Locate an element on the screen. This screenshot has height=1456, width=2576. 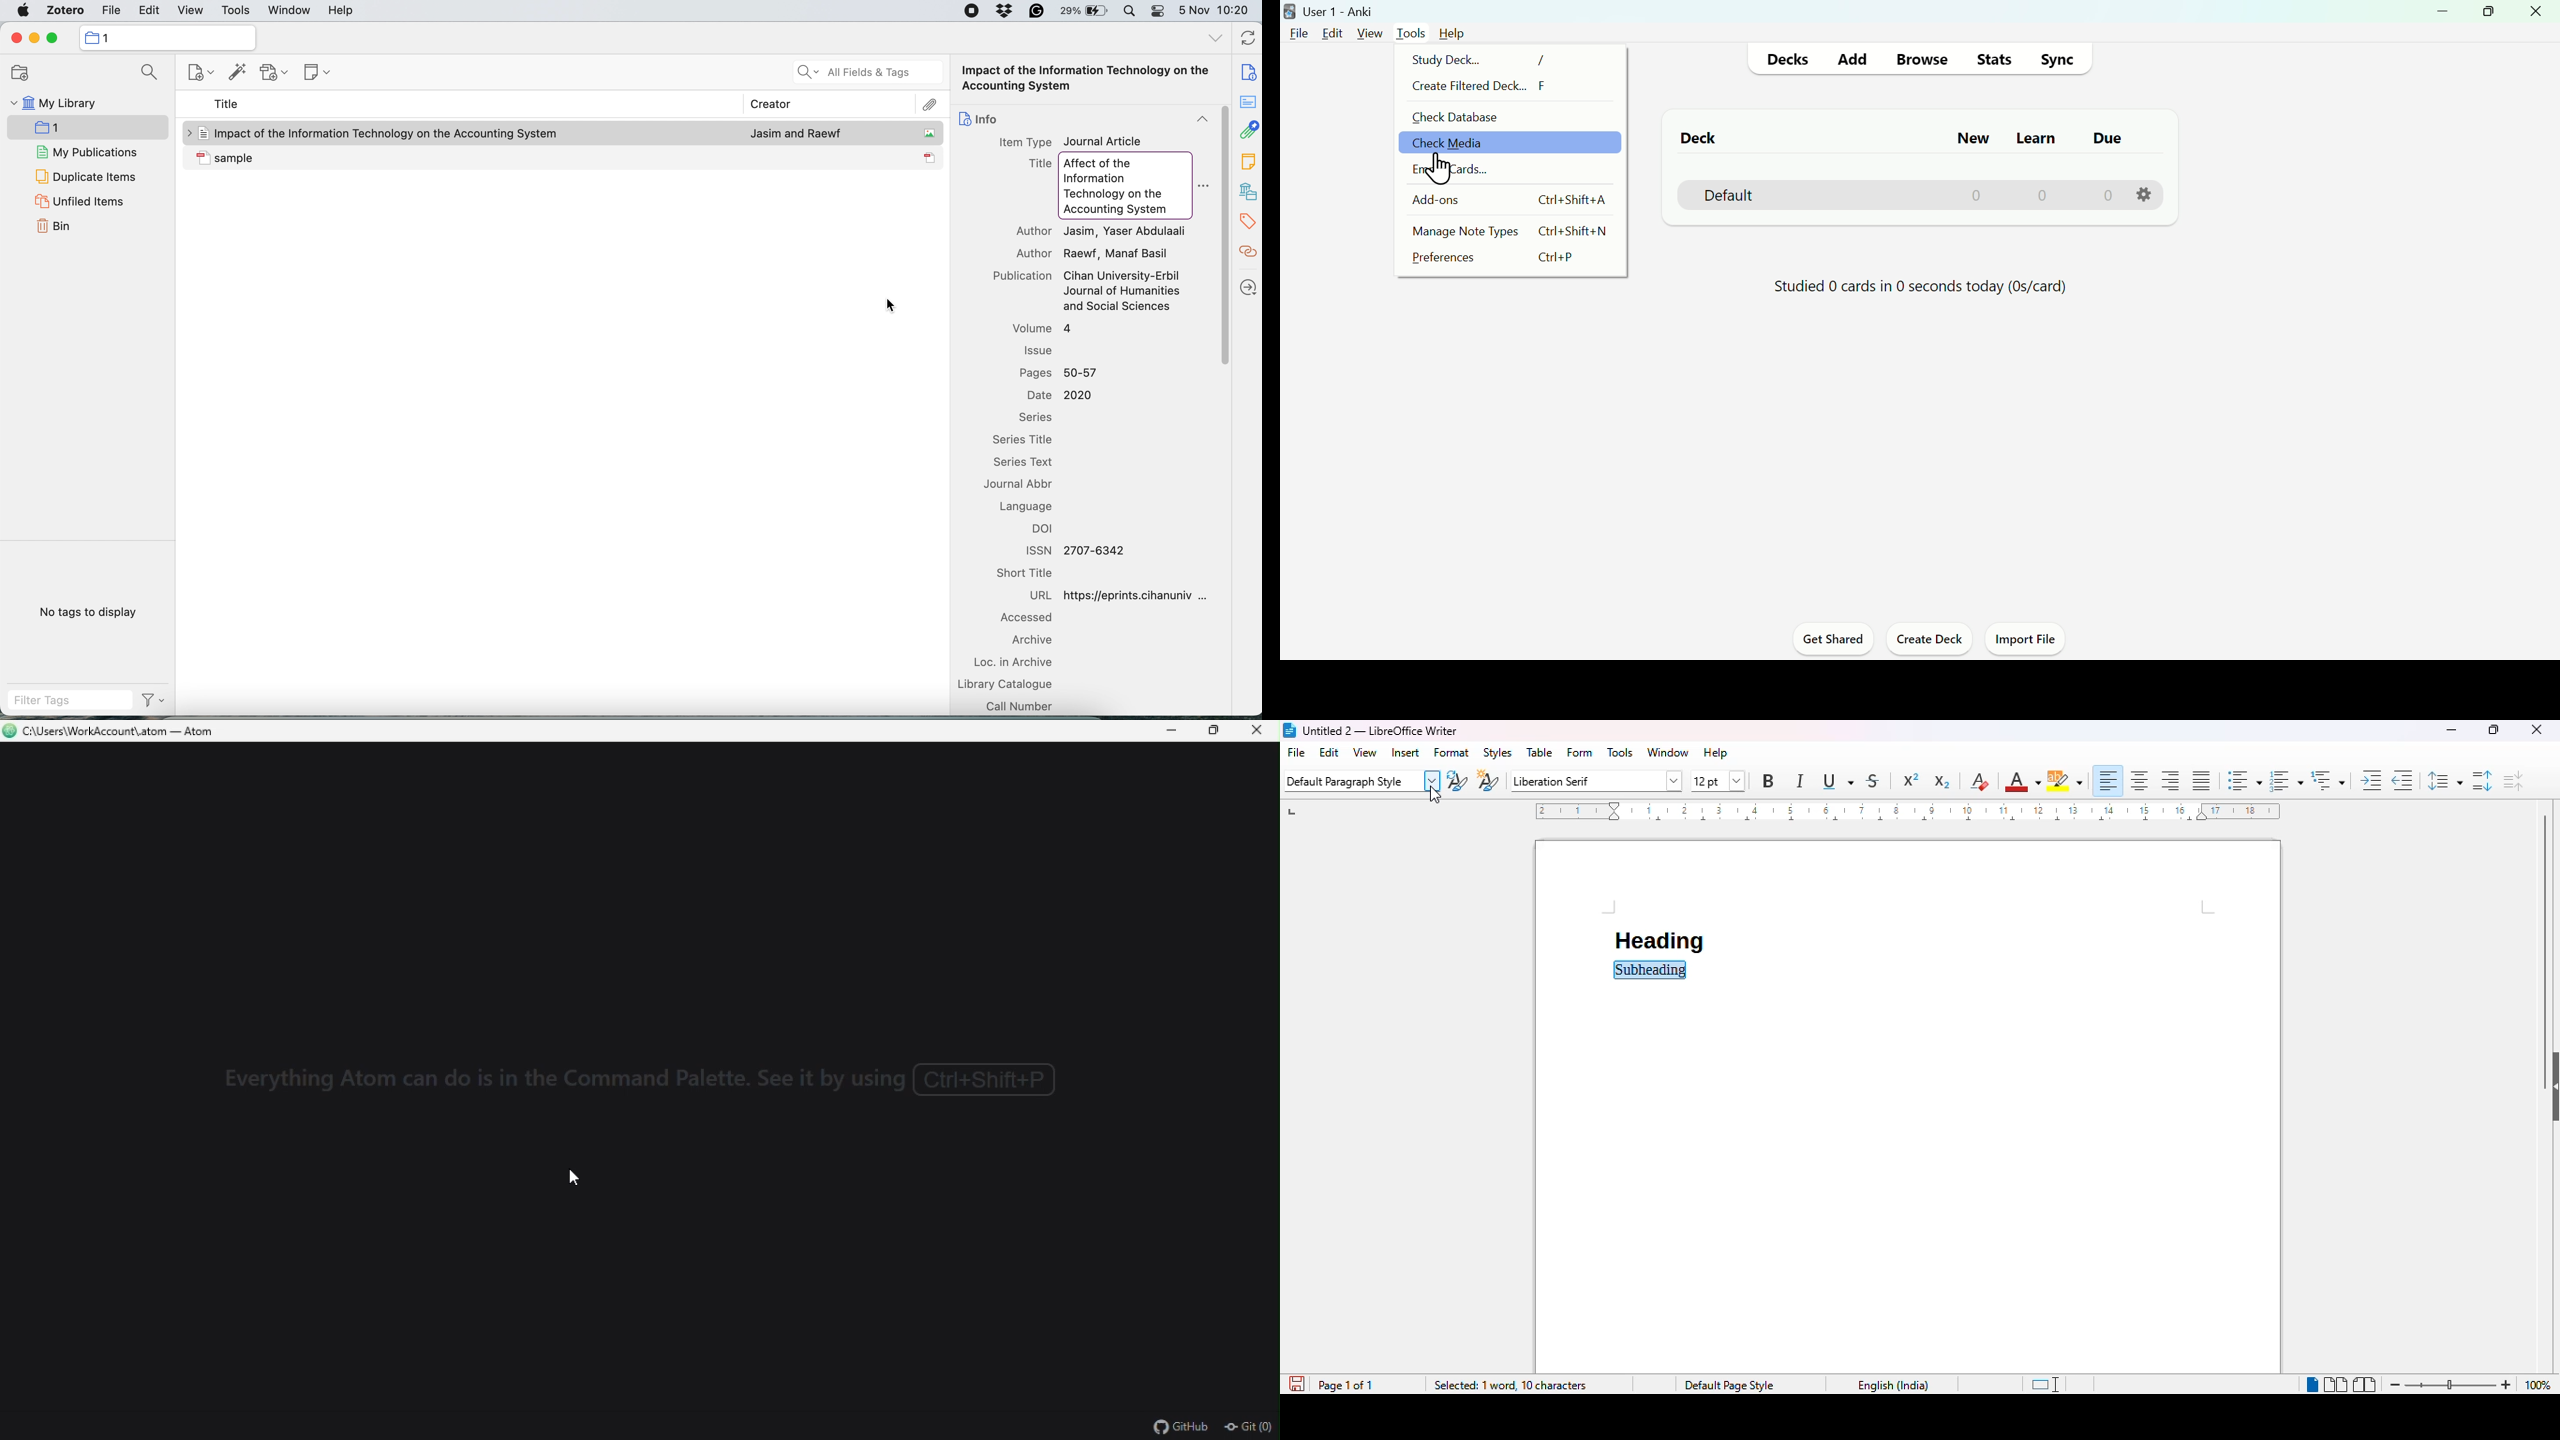
ISSN 2707-6342 is located at coordinates (1079, 550).